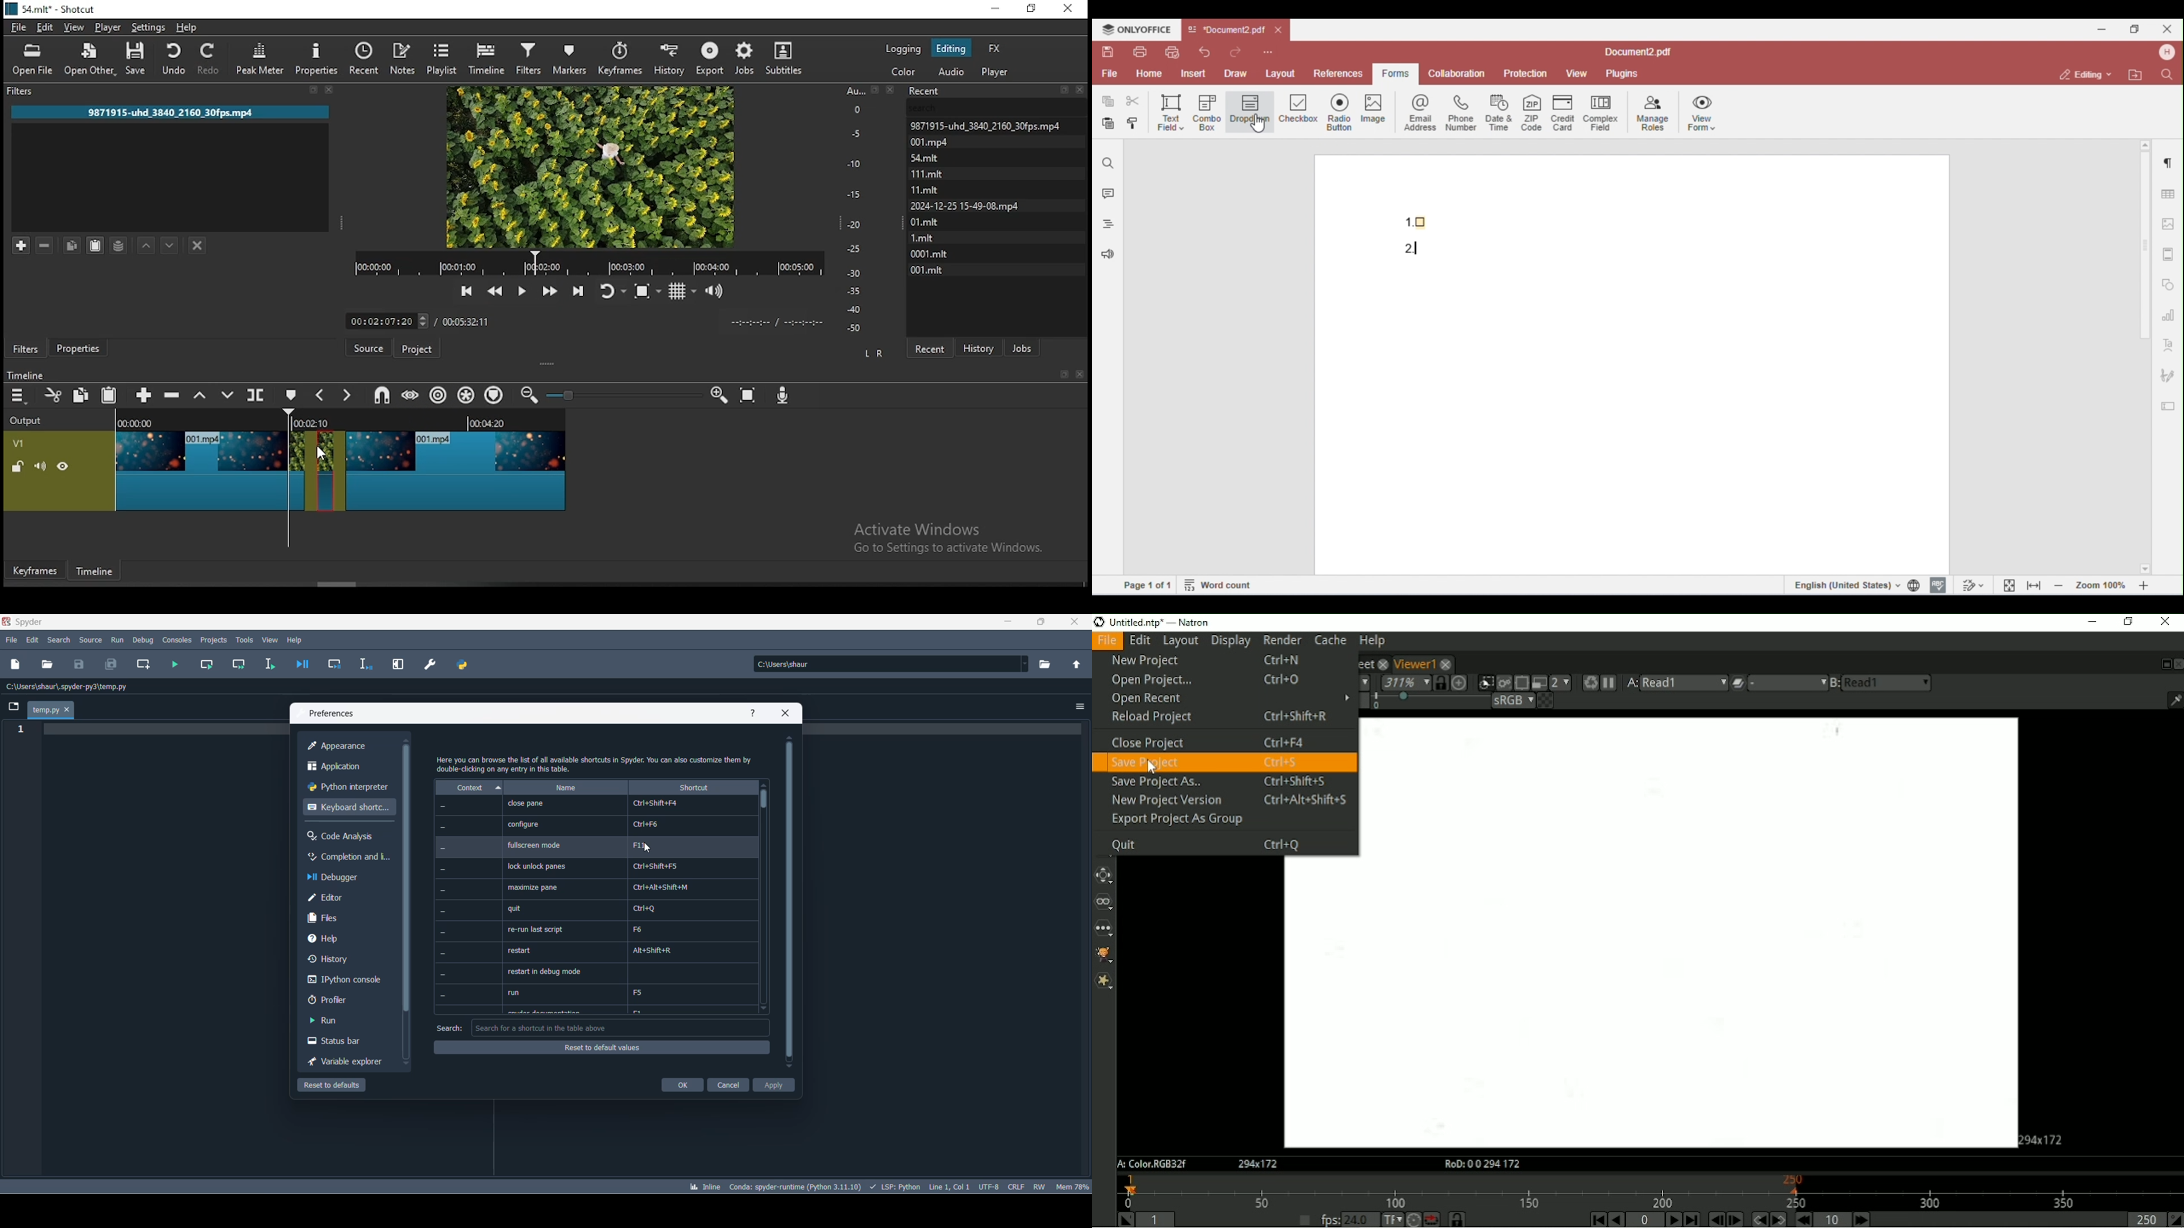  What do you see at coordinates (346, 837) in the screenshot?
I see `code analysis` at bounding box center [346, 837].